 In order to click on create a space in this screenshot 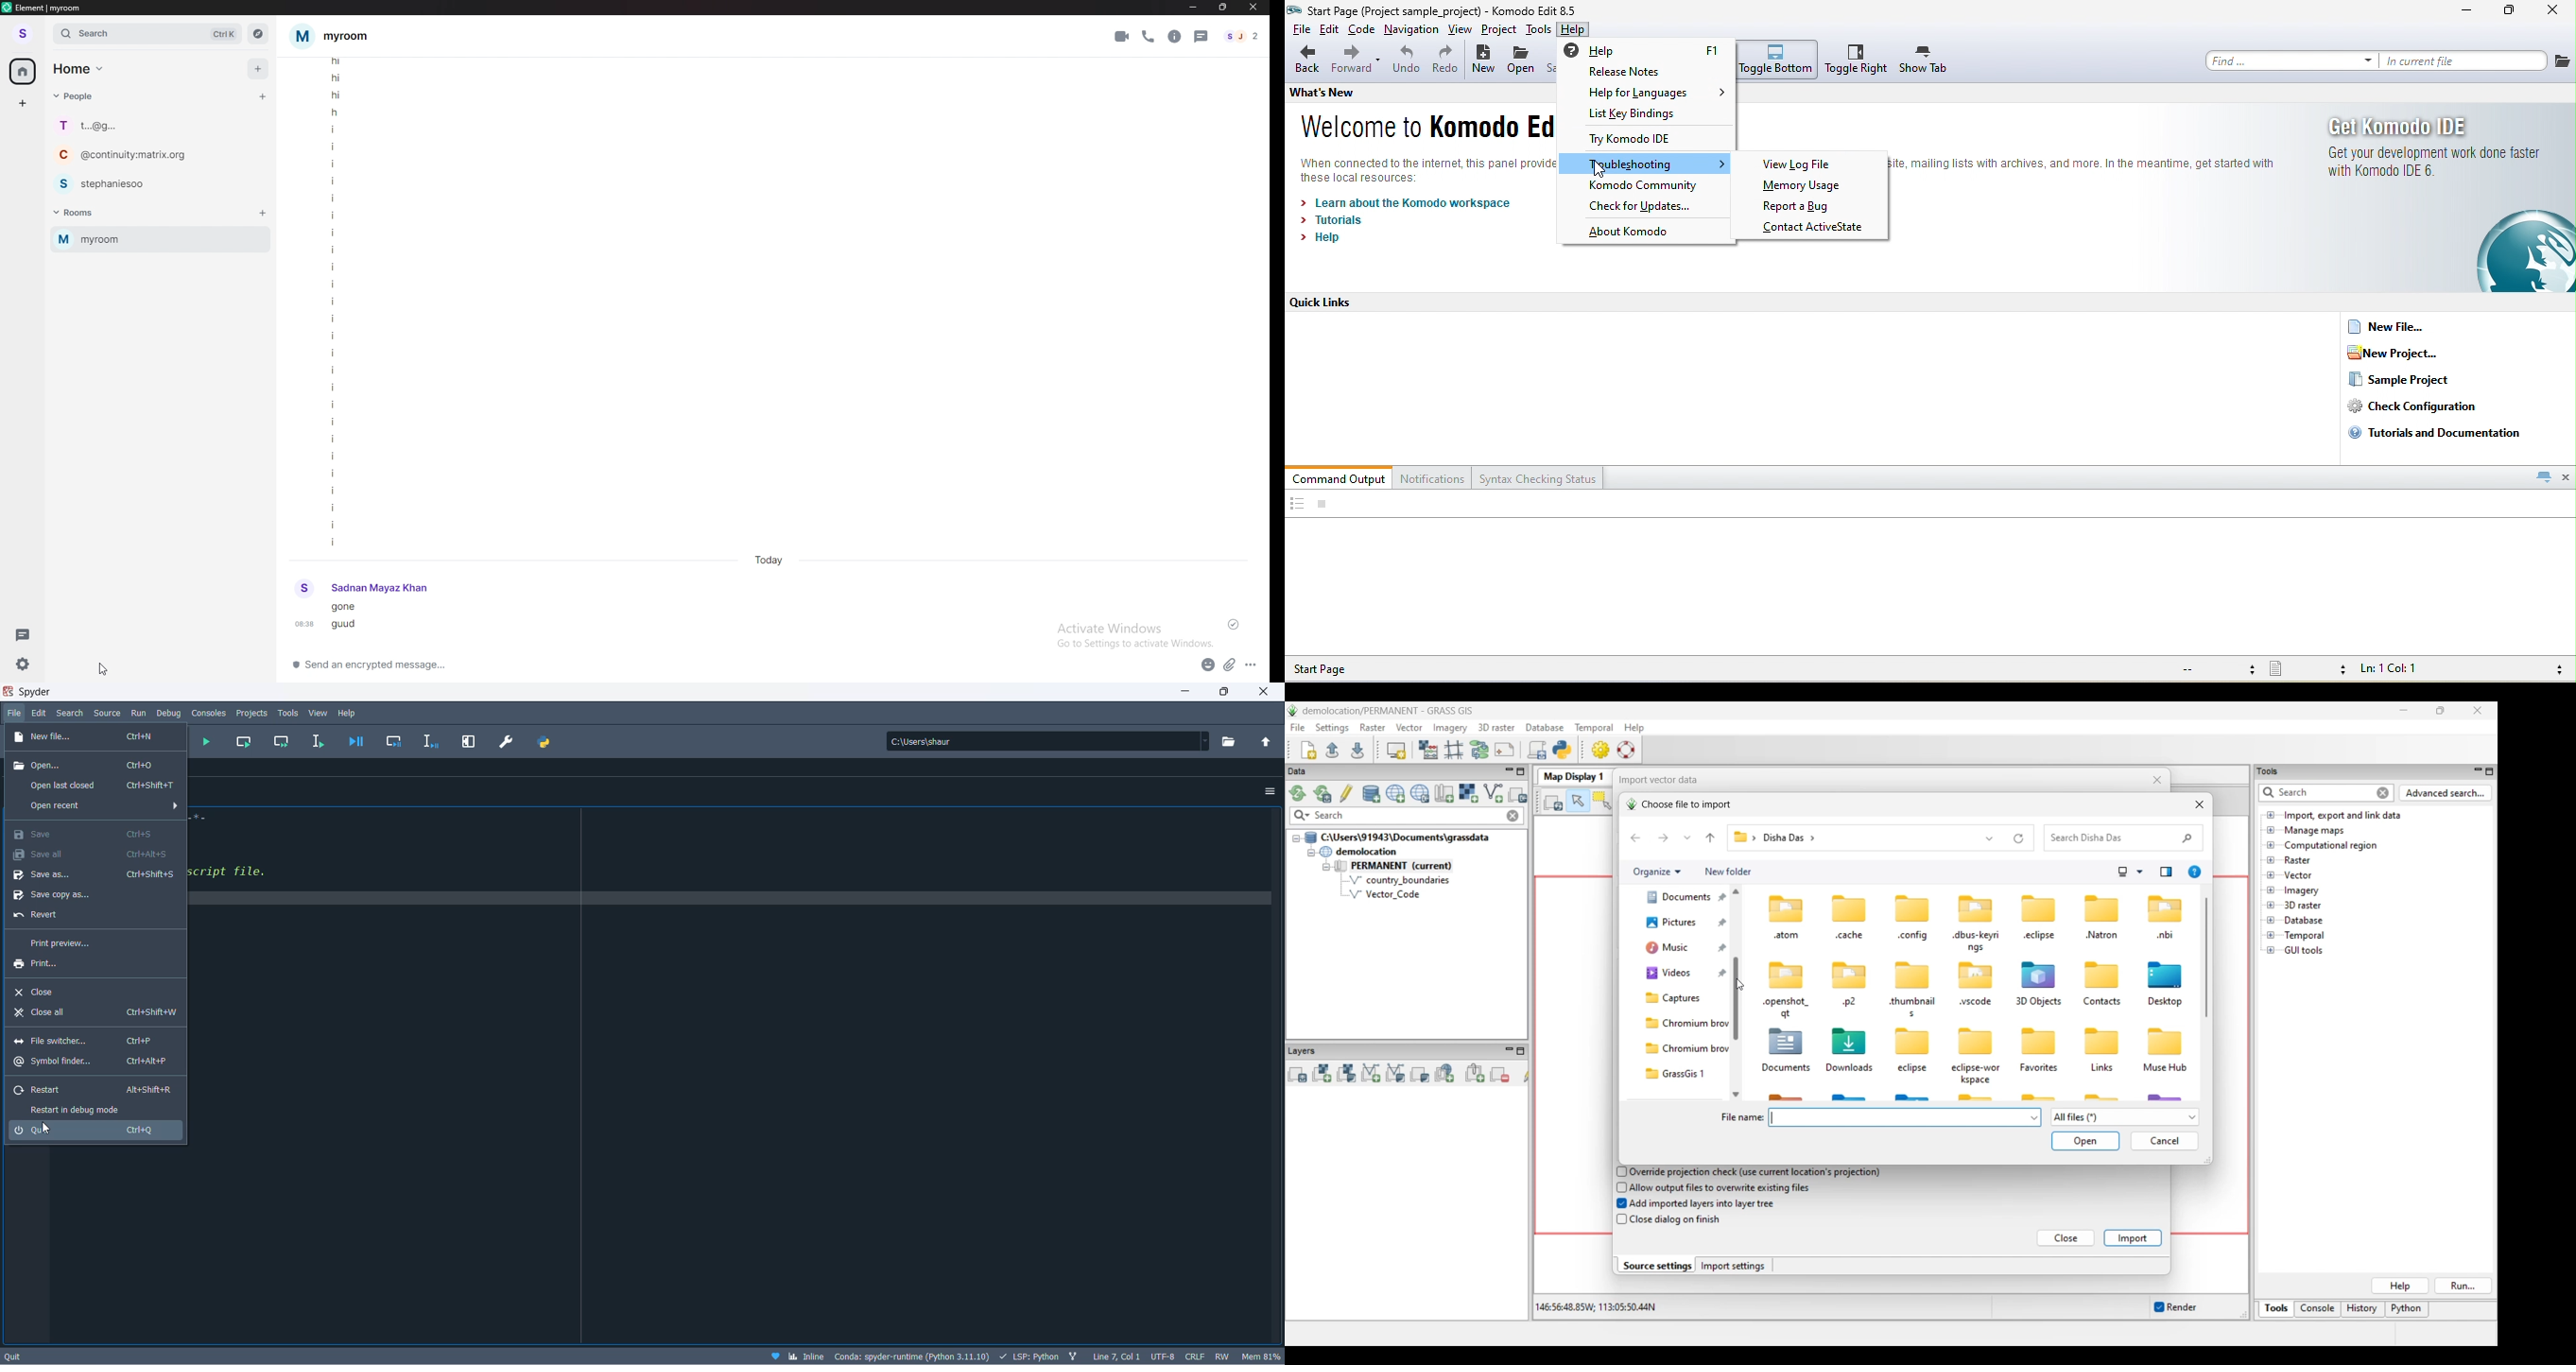, I will do `click(23, 103)`.